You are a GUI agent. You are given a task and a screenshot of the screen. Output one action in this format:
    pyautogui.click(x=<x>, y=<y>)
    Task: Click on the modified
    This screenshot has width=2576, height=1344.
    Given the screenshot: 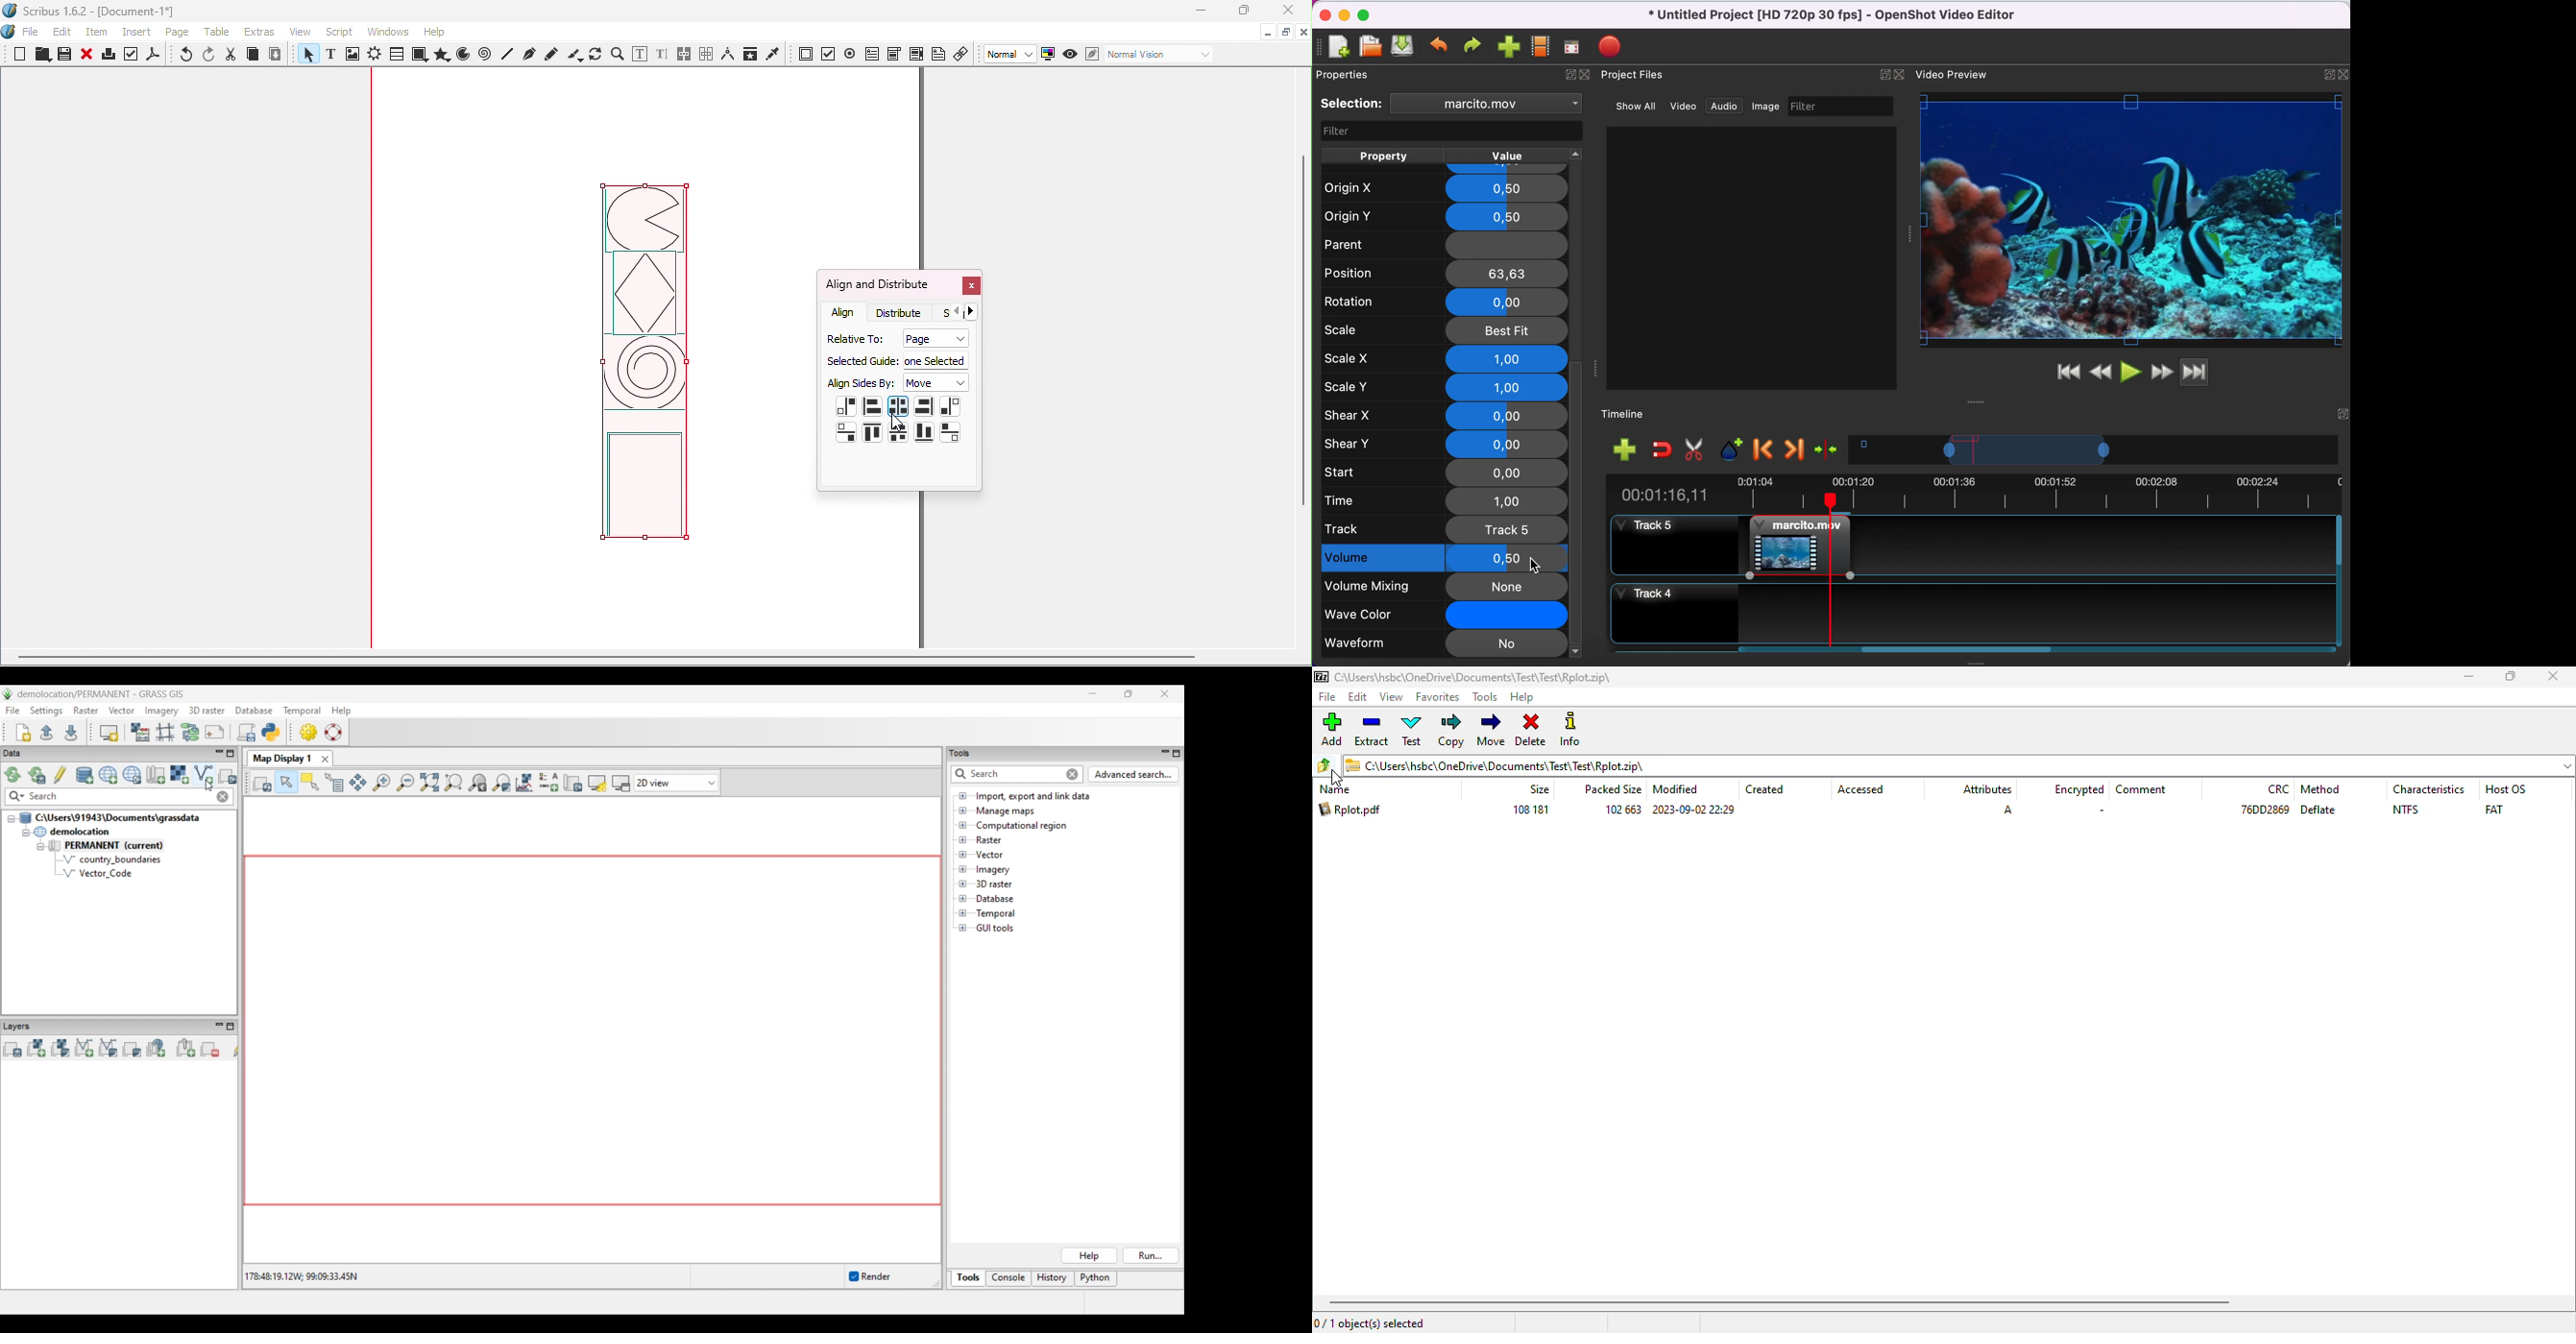 What is the action you would take?
    pyautogui.click(x=1676, y=790)
    